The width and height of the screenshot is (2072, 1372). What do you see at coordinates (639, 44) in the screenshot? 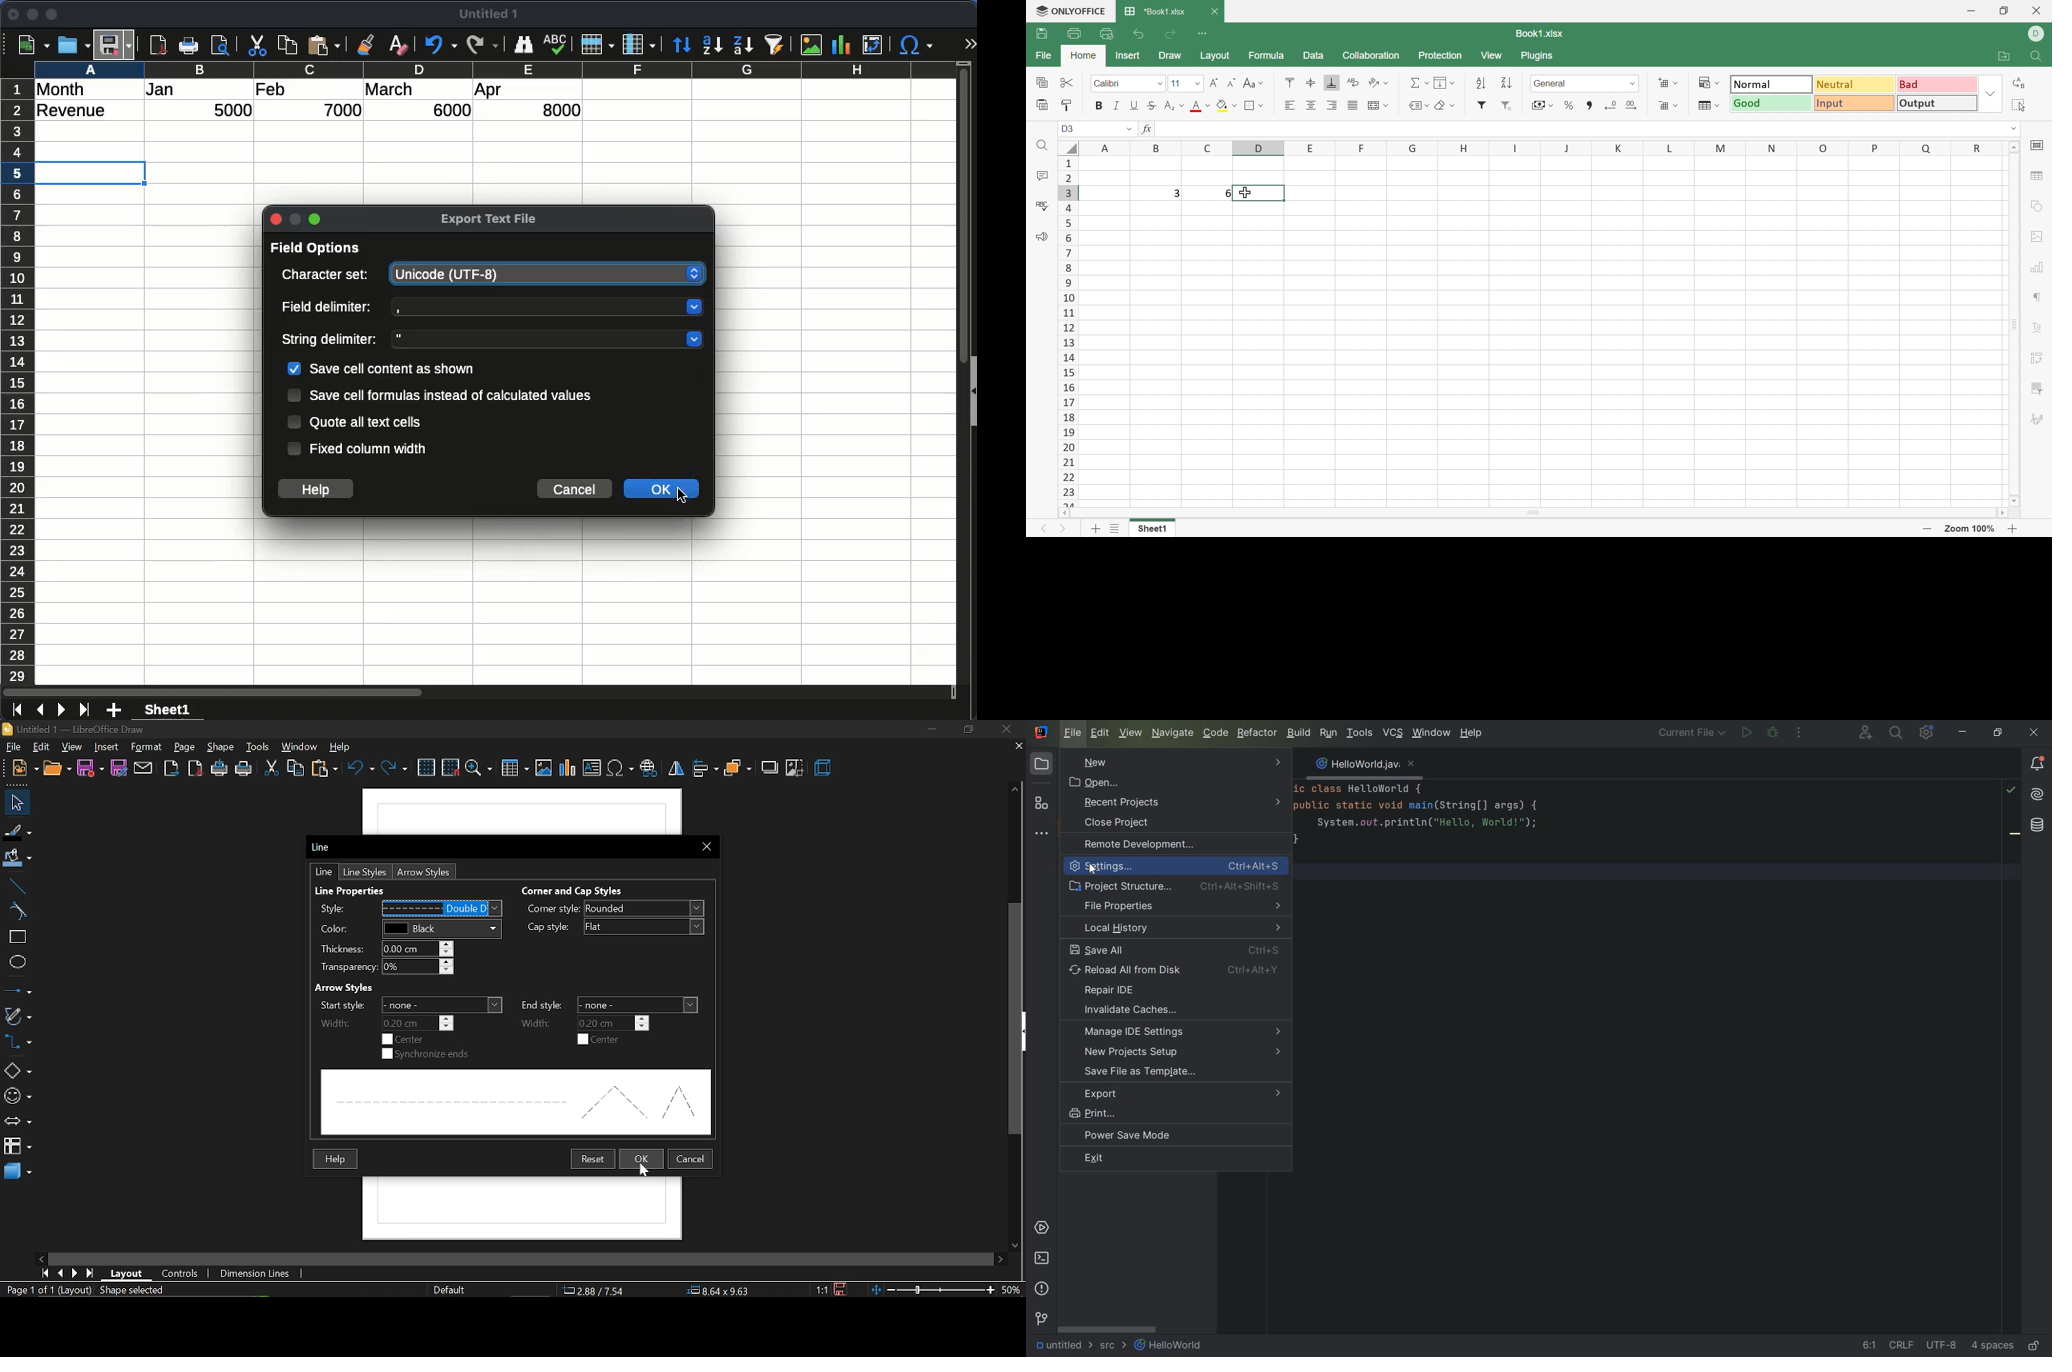
I see `column` at bounding box center [639, 44].